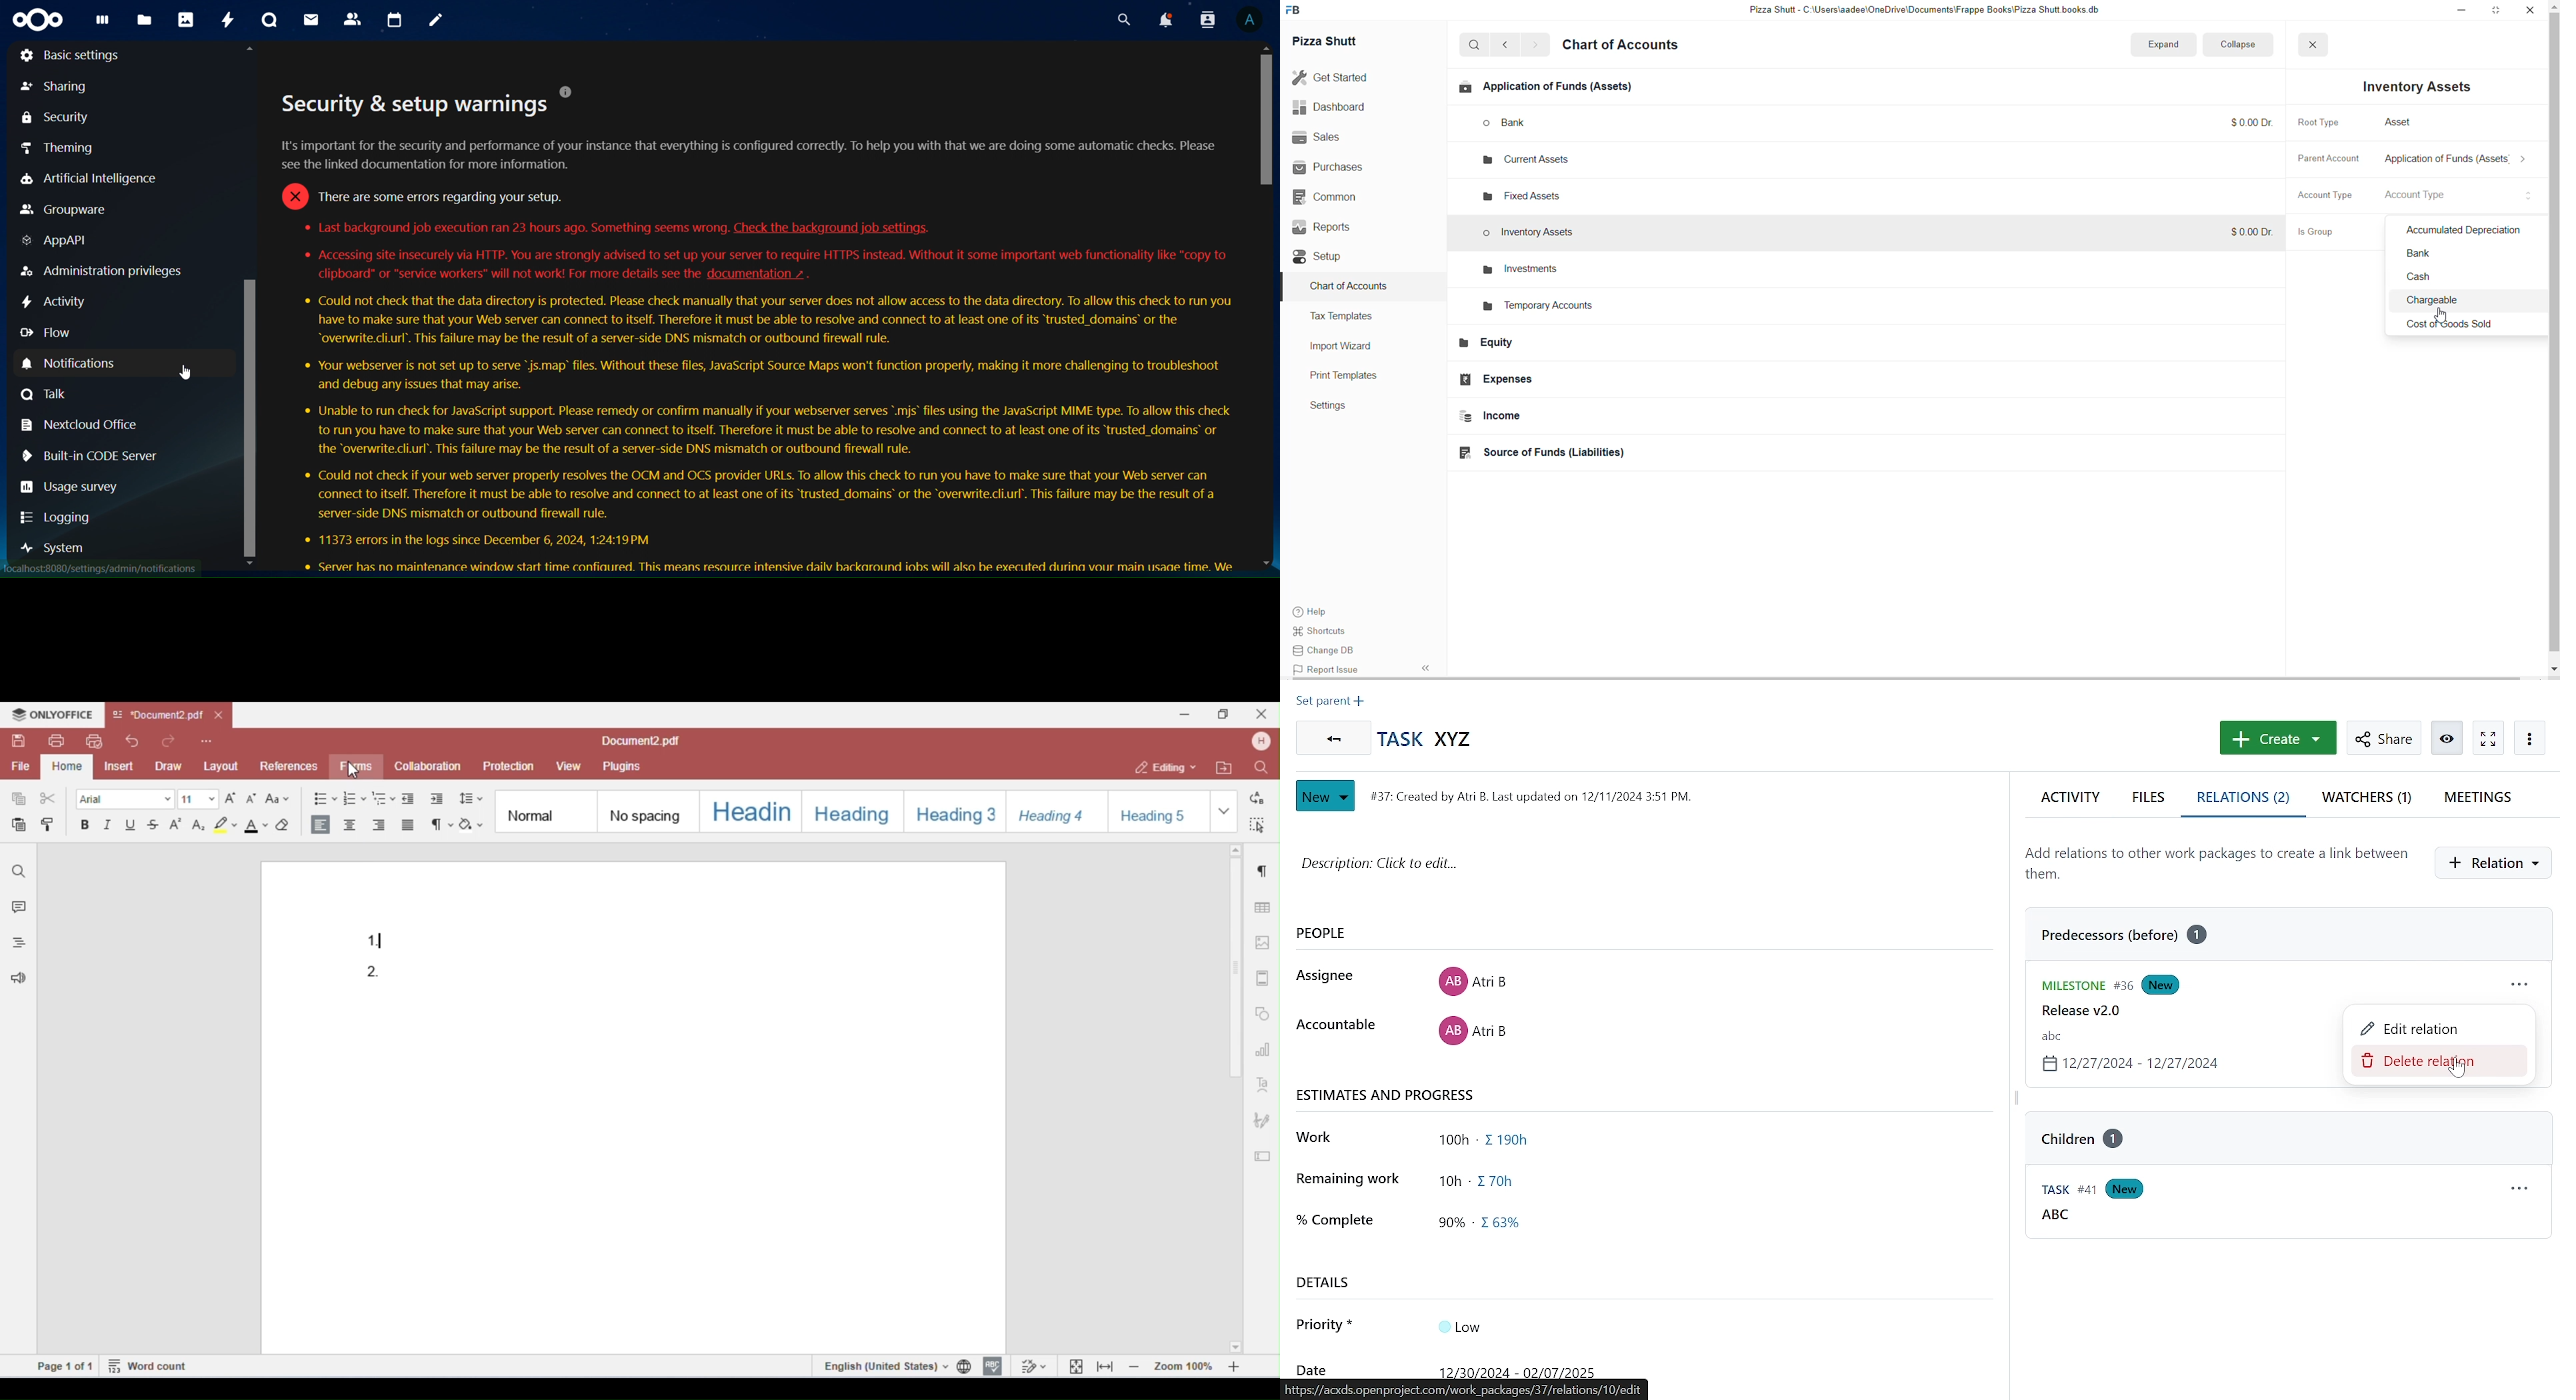 The height and width of the screenshot is (1400, 2576). What do you see at coordinates (2250, 233) in the screenshot?
I see `$0.00 Dr.` at bounding box center [2250, 233].